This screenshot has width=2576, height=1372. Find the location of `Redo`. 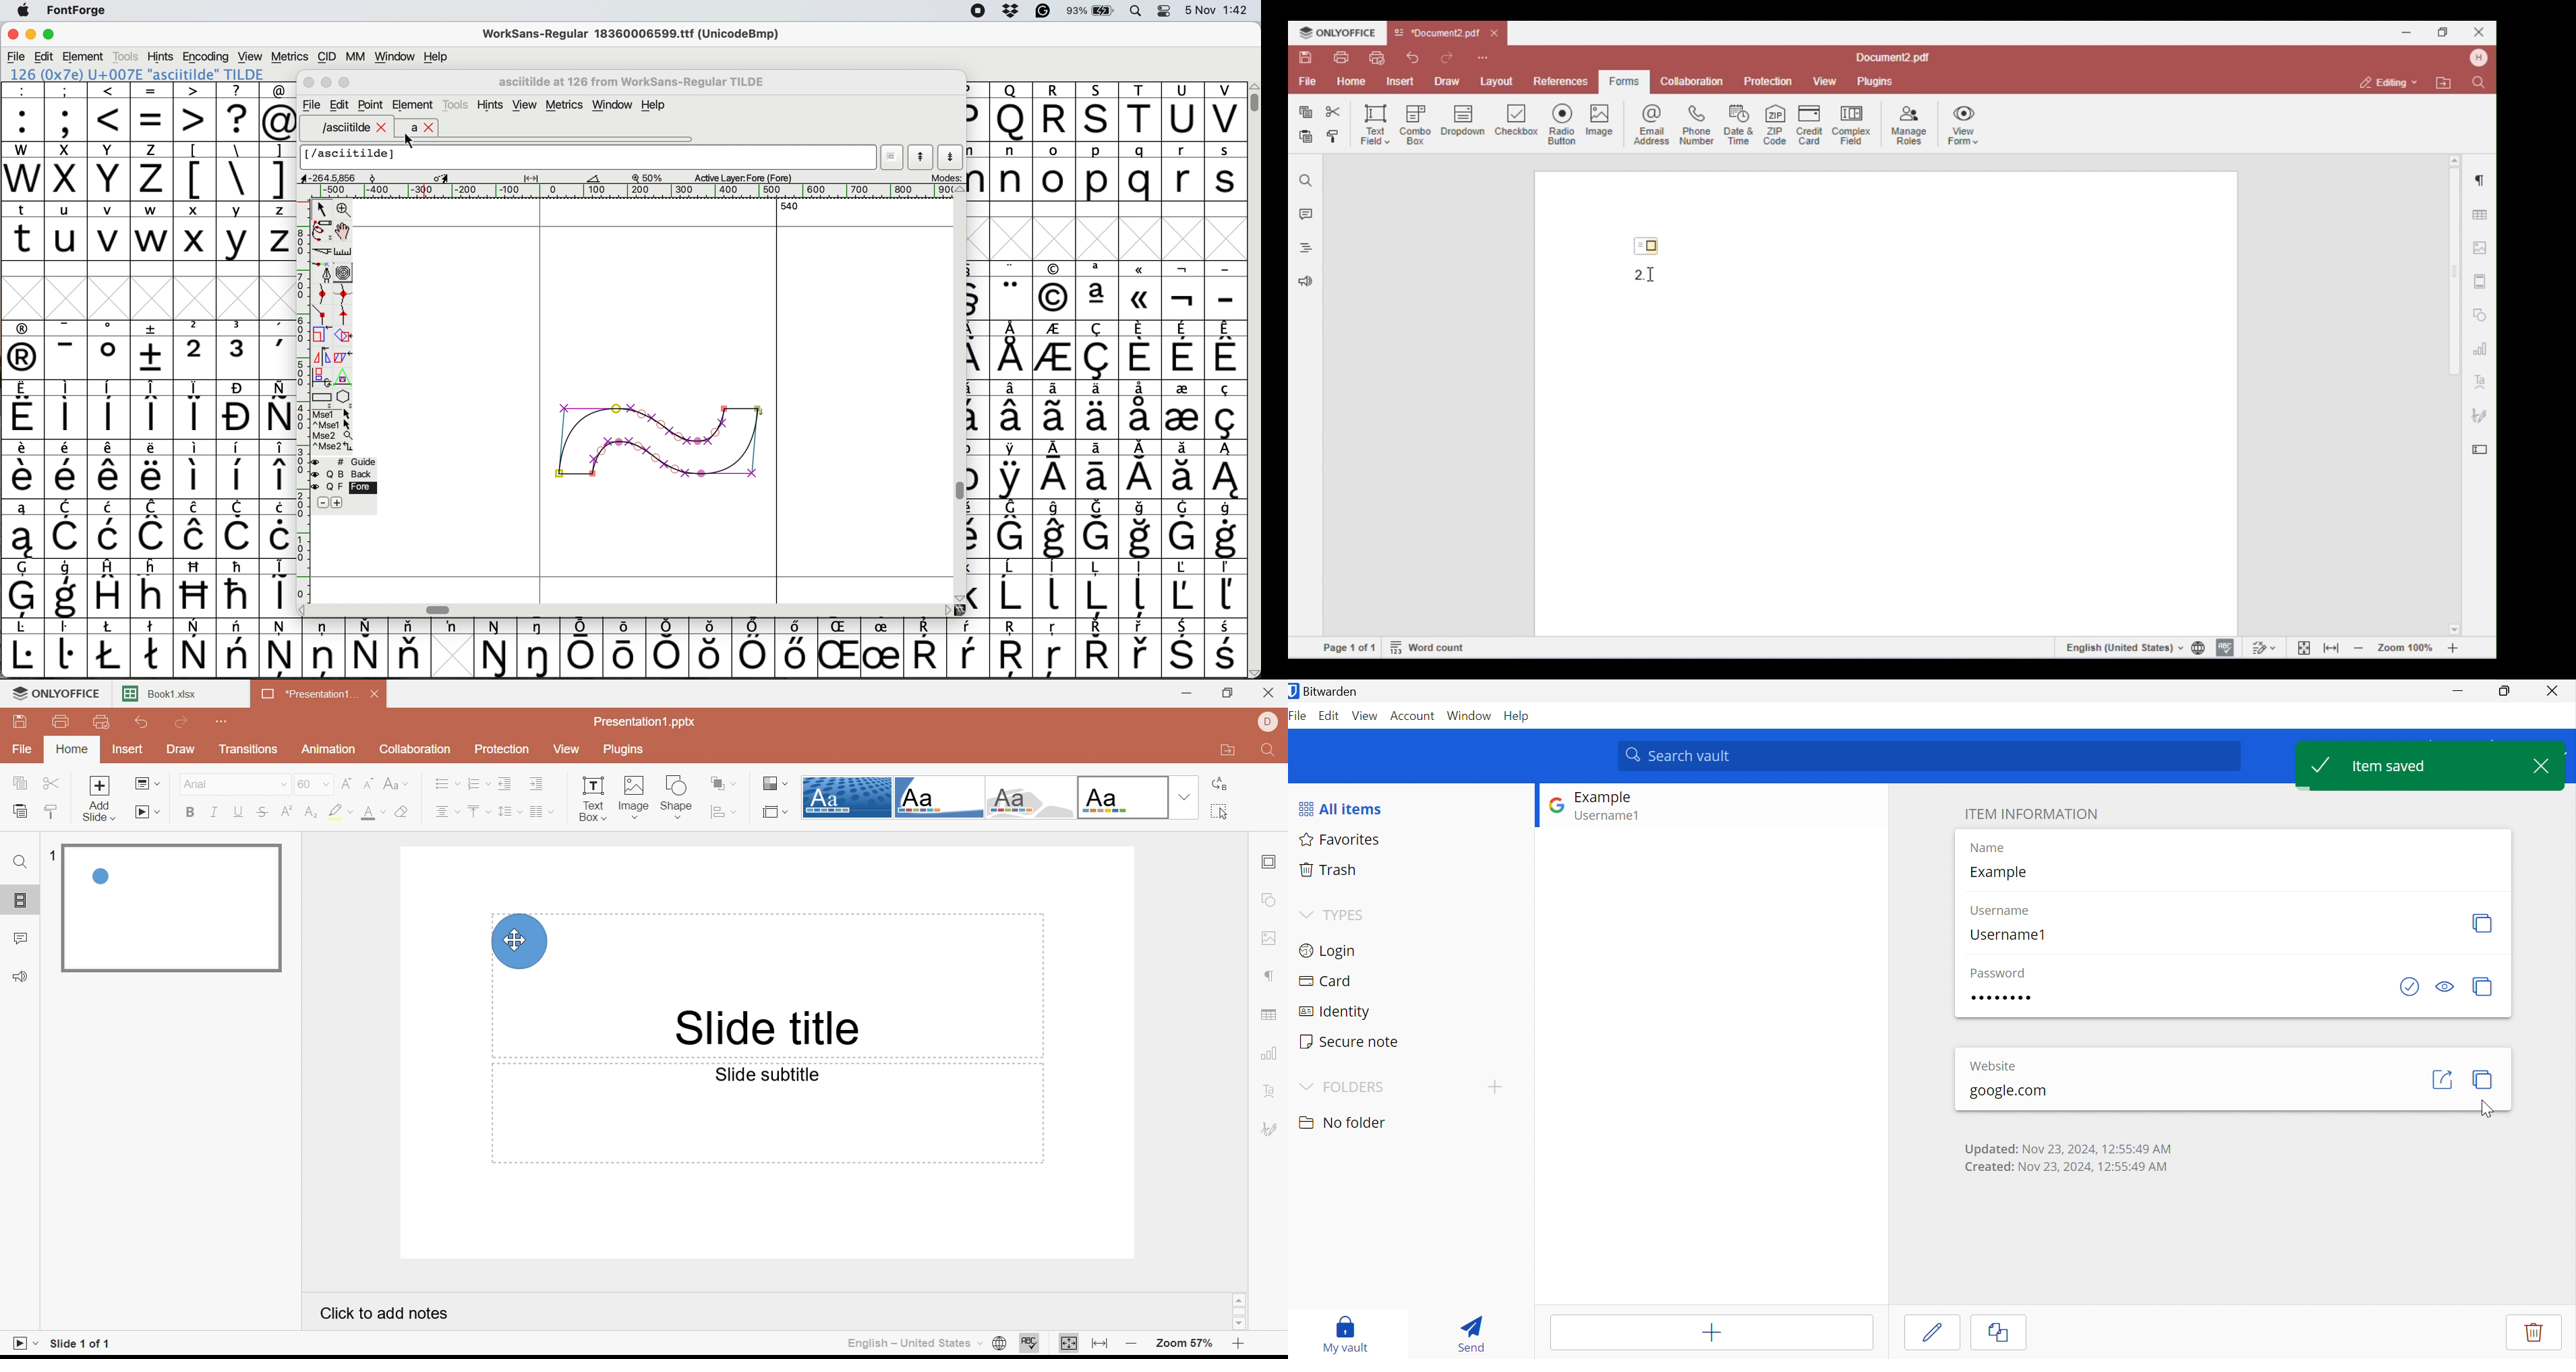

Redo is located at coordinates (183, 722).